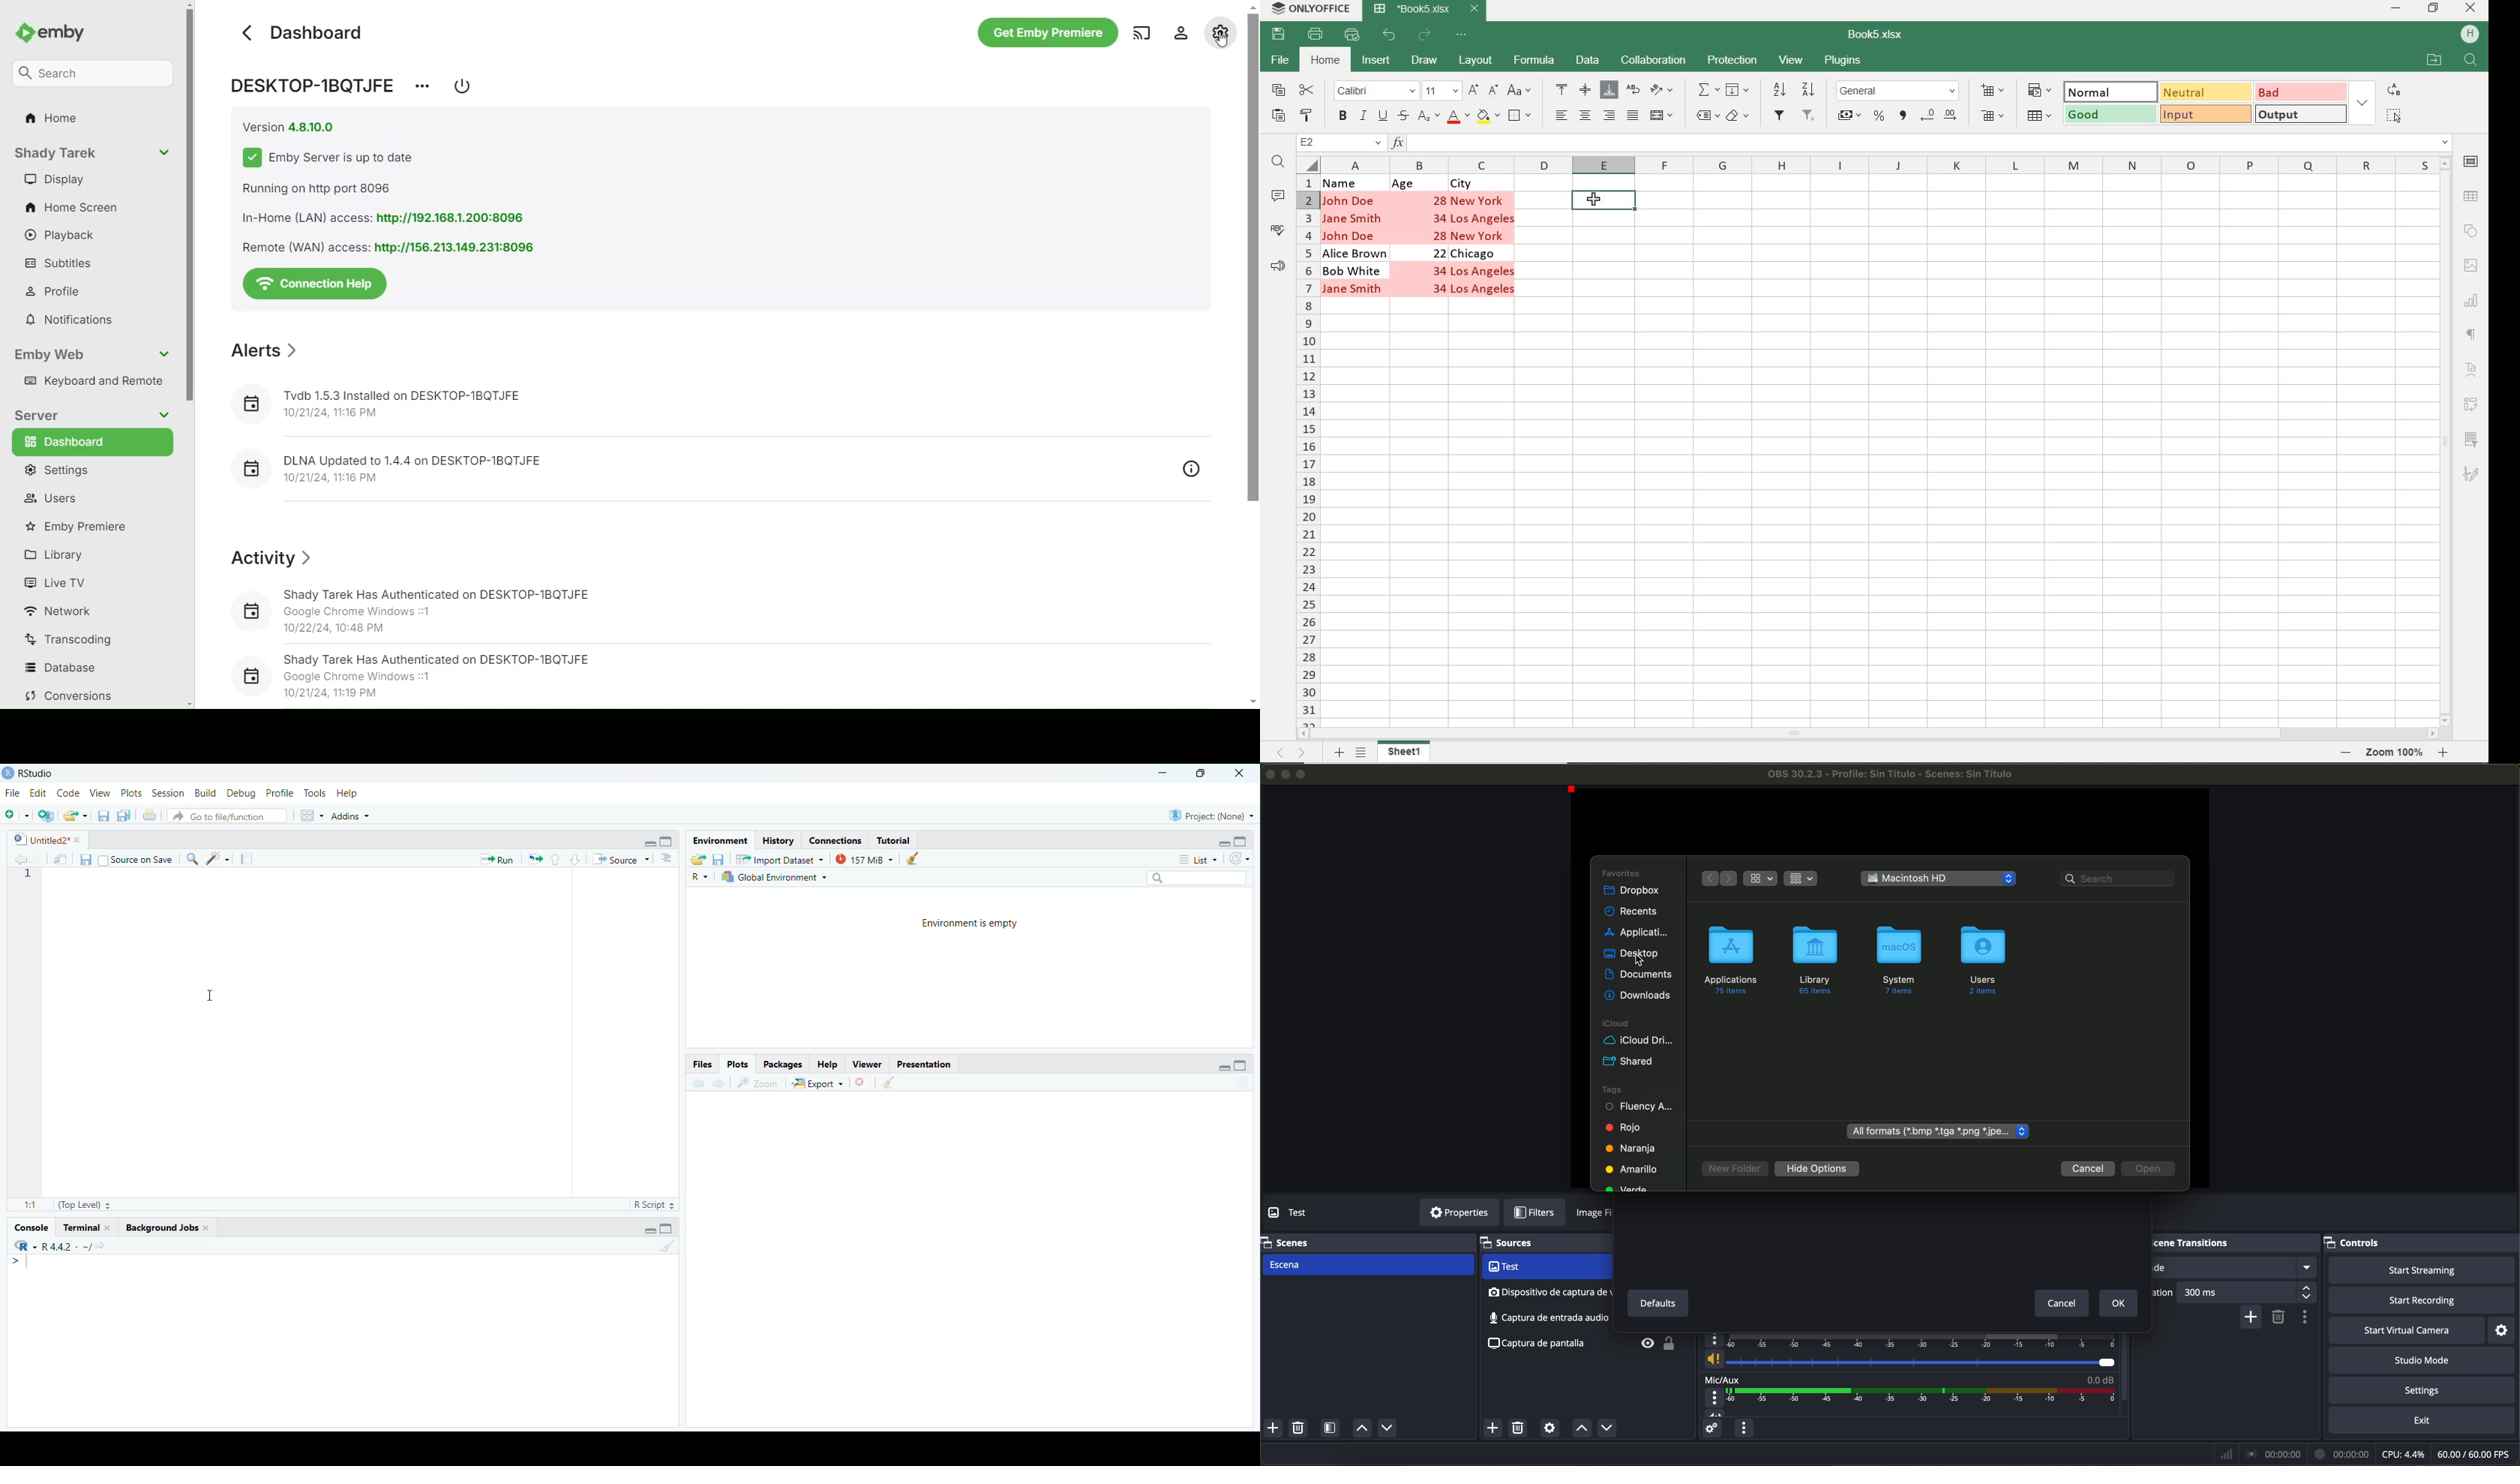  Describe the element at coordinates (108, 1227) in the screenshot. I see `close` at that location.